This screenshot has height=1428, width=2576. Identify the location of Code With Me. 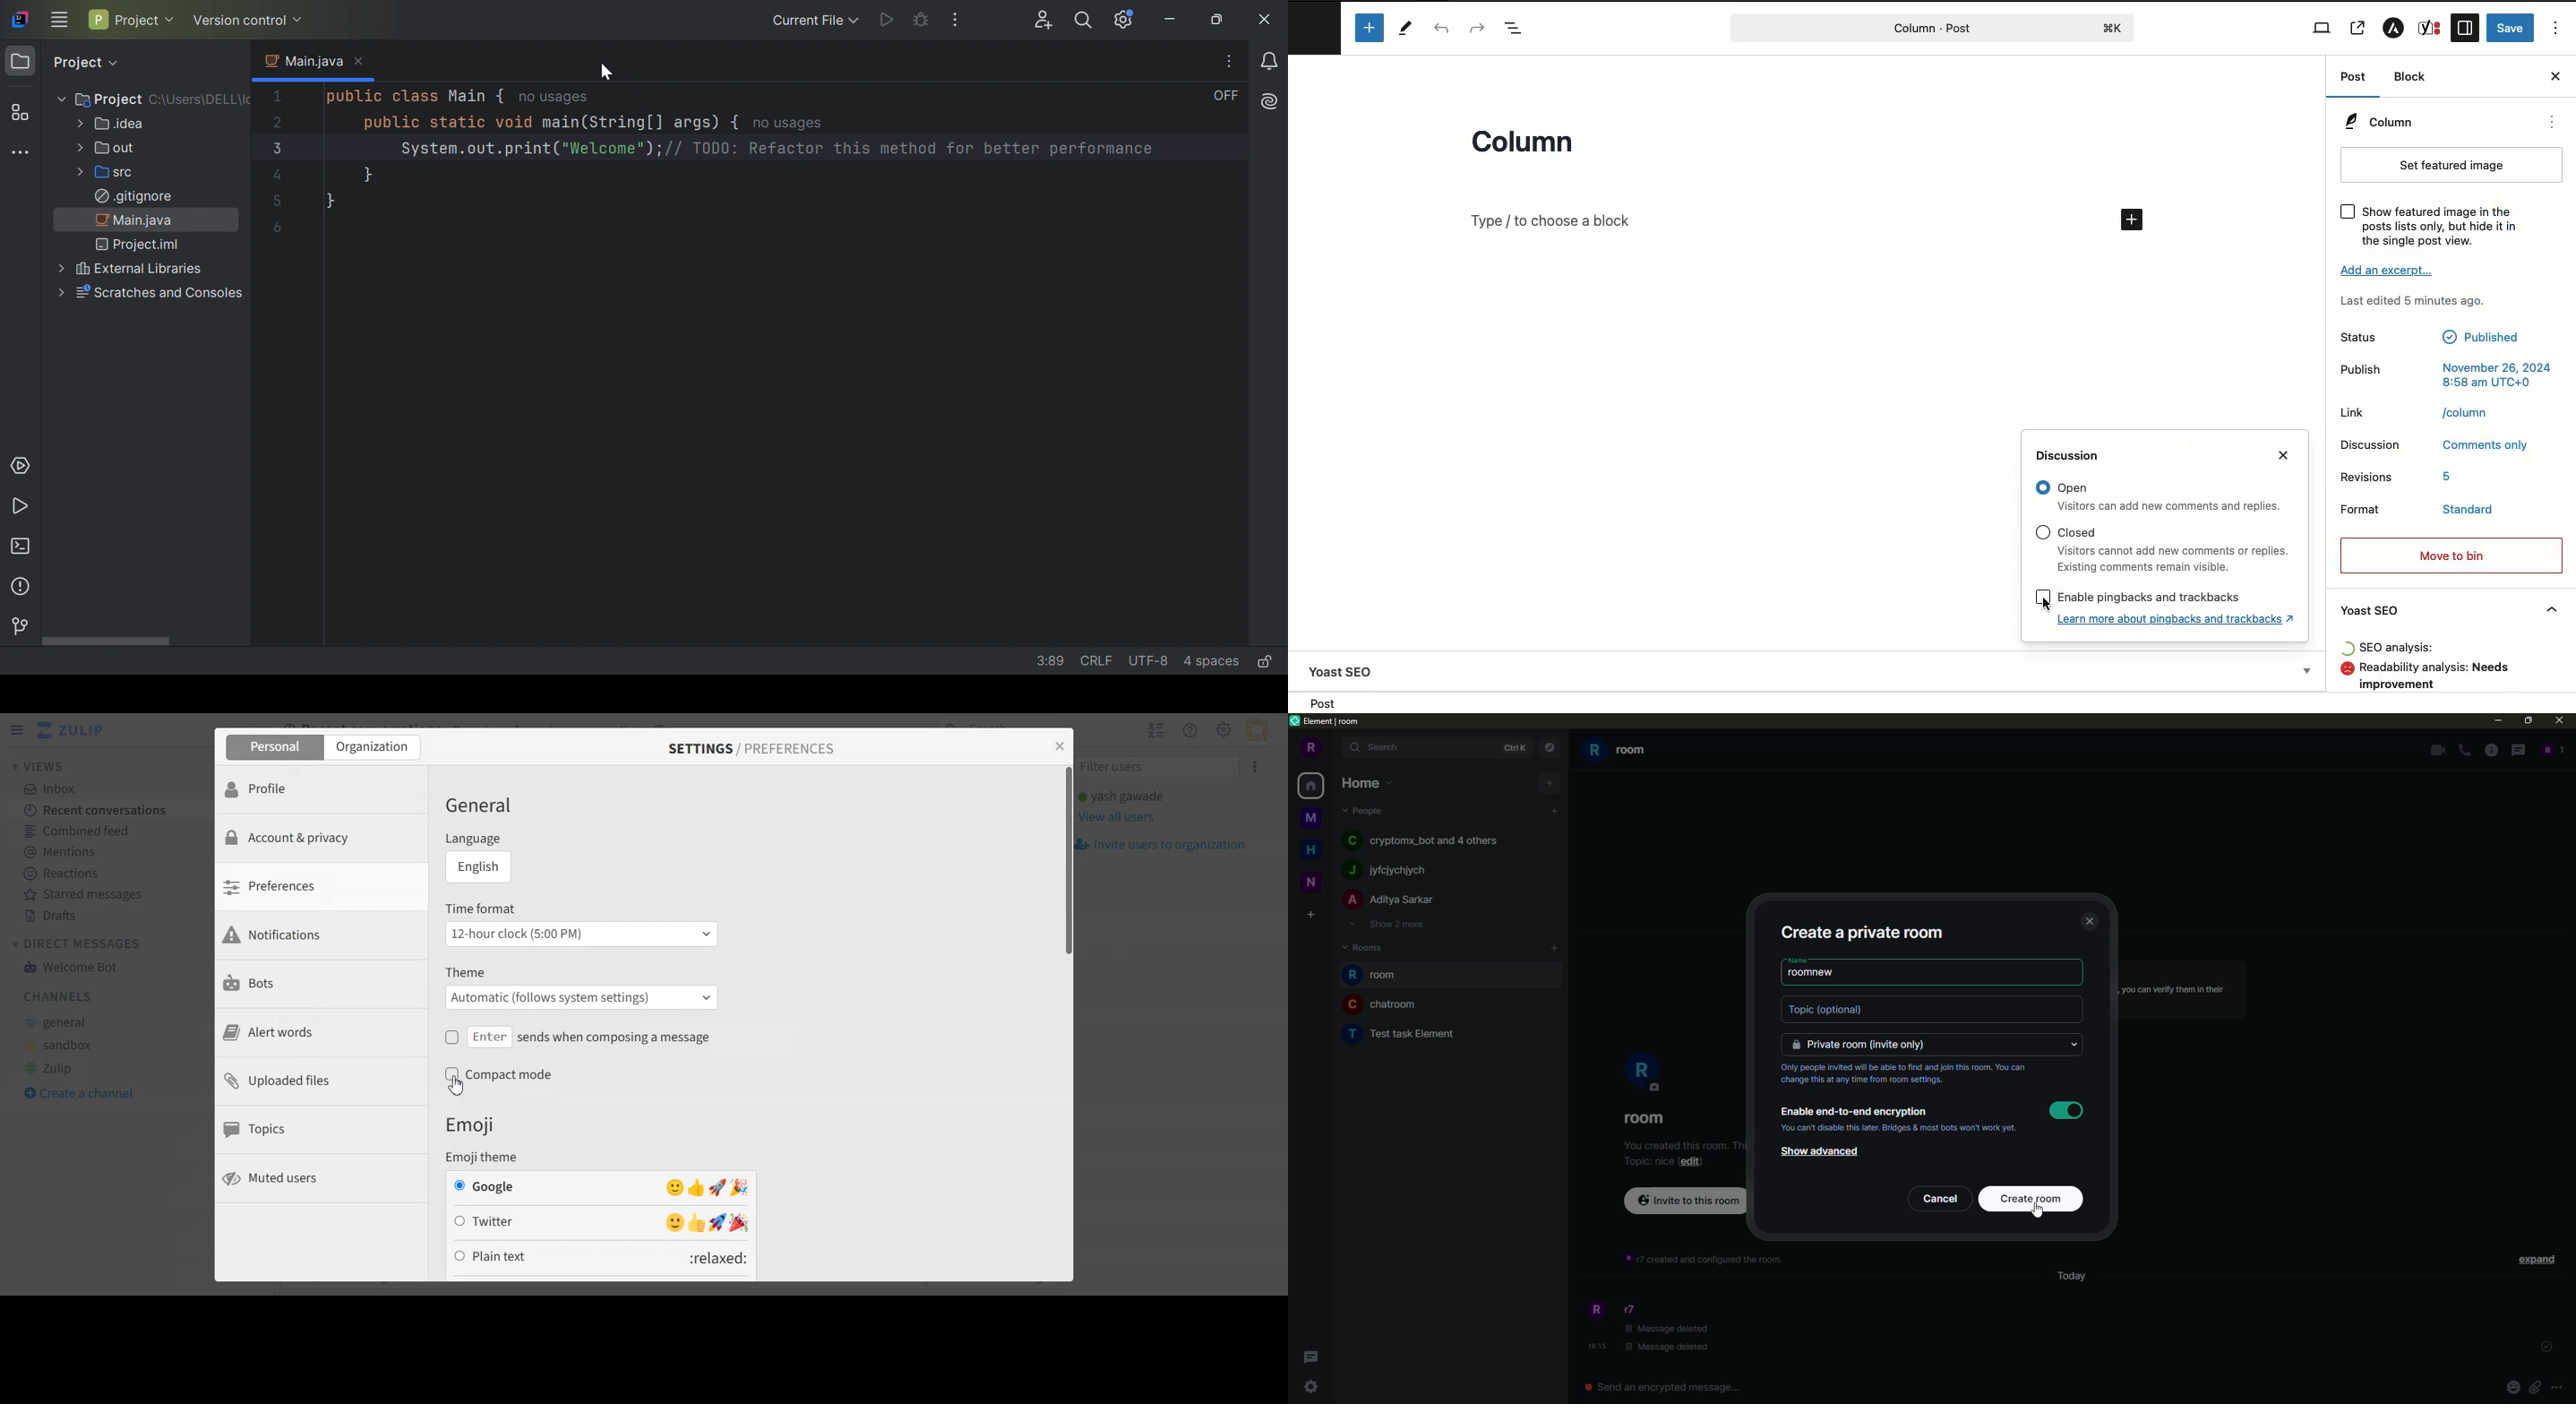
(1046, 21).